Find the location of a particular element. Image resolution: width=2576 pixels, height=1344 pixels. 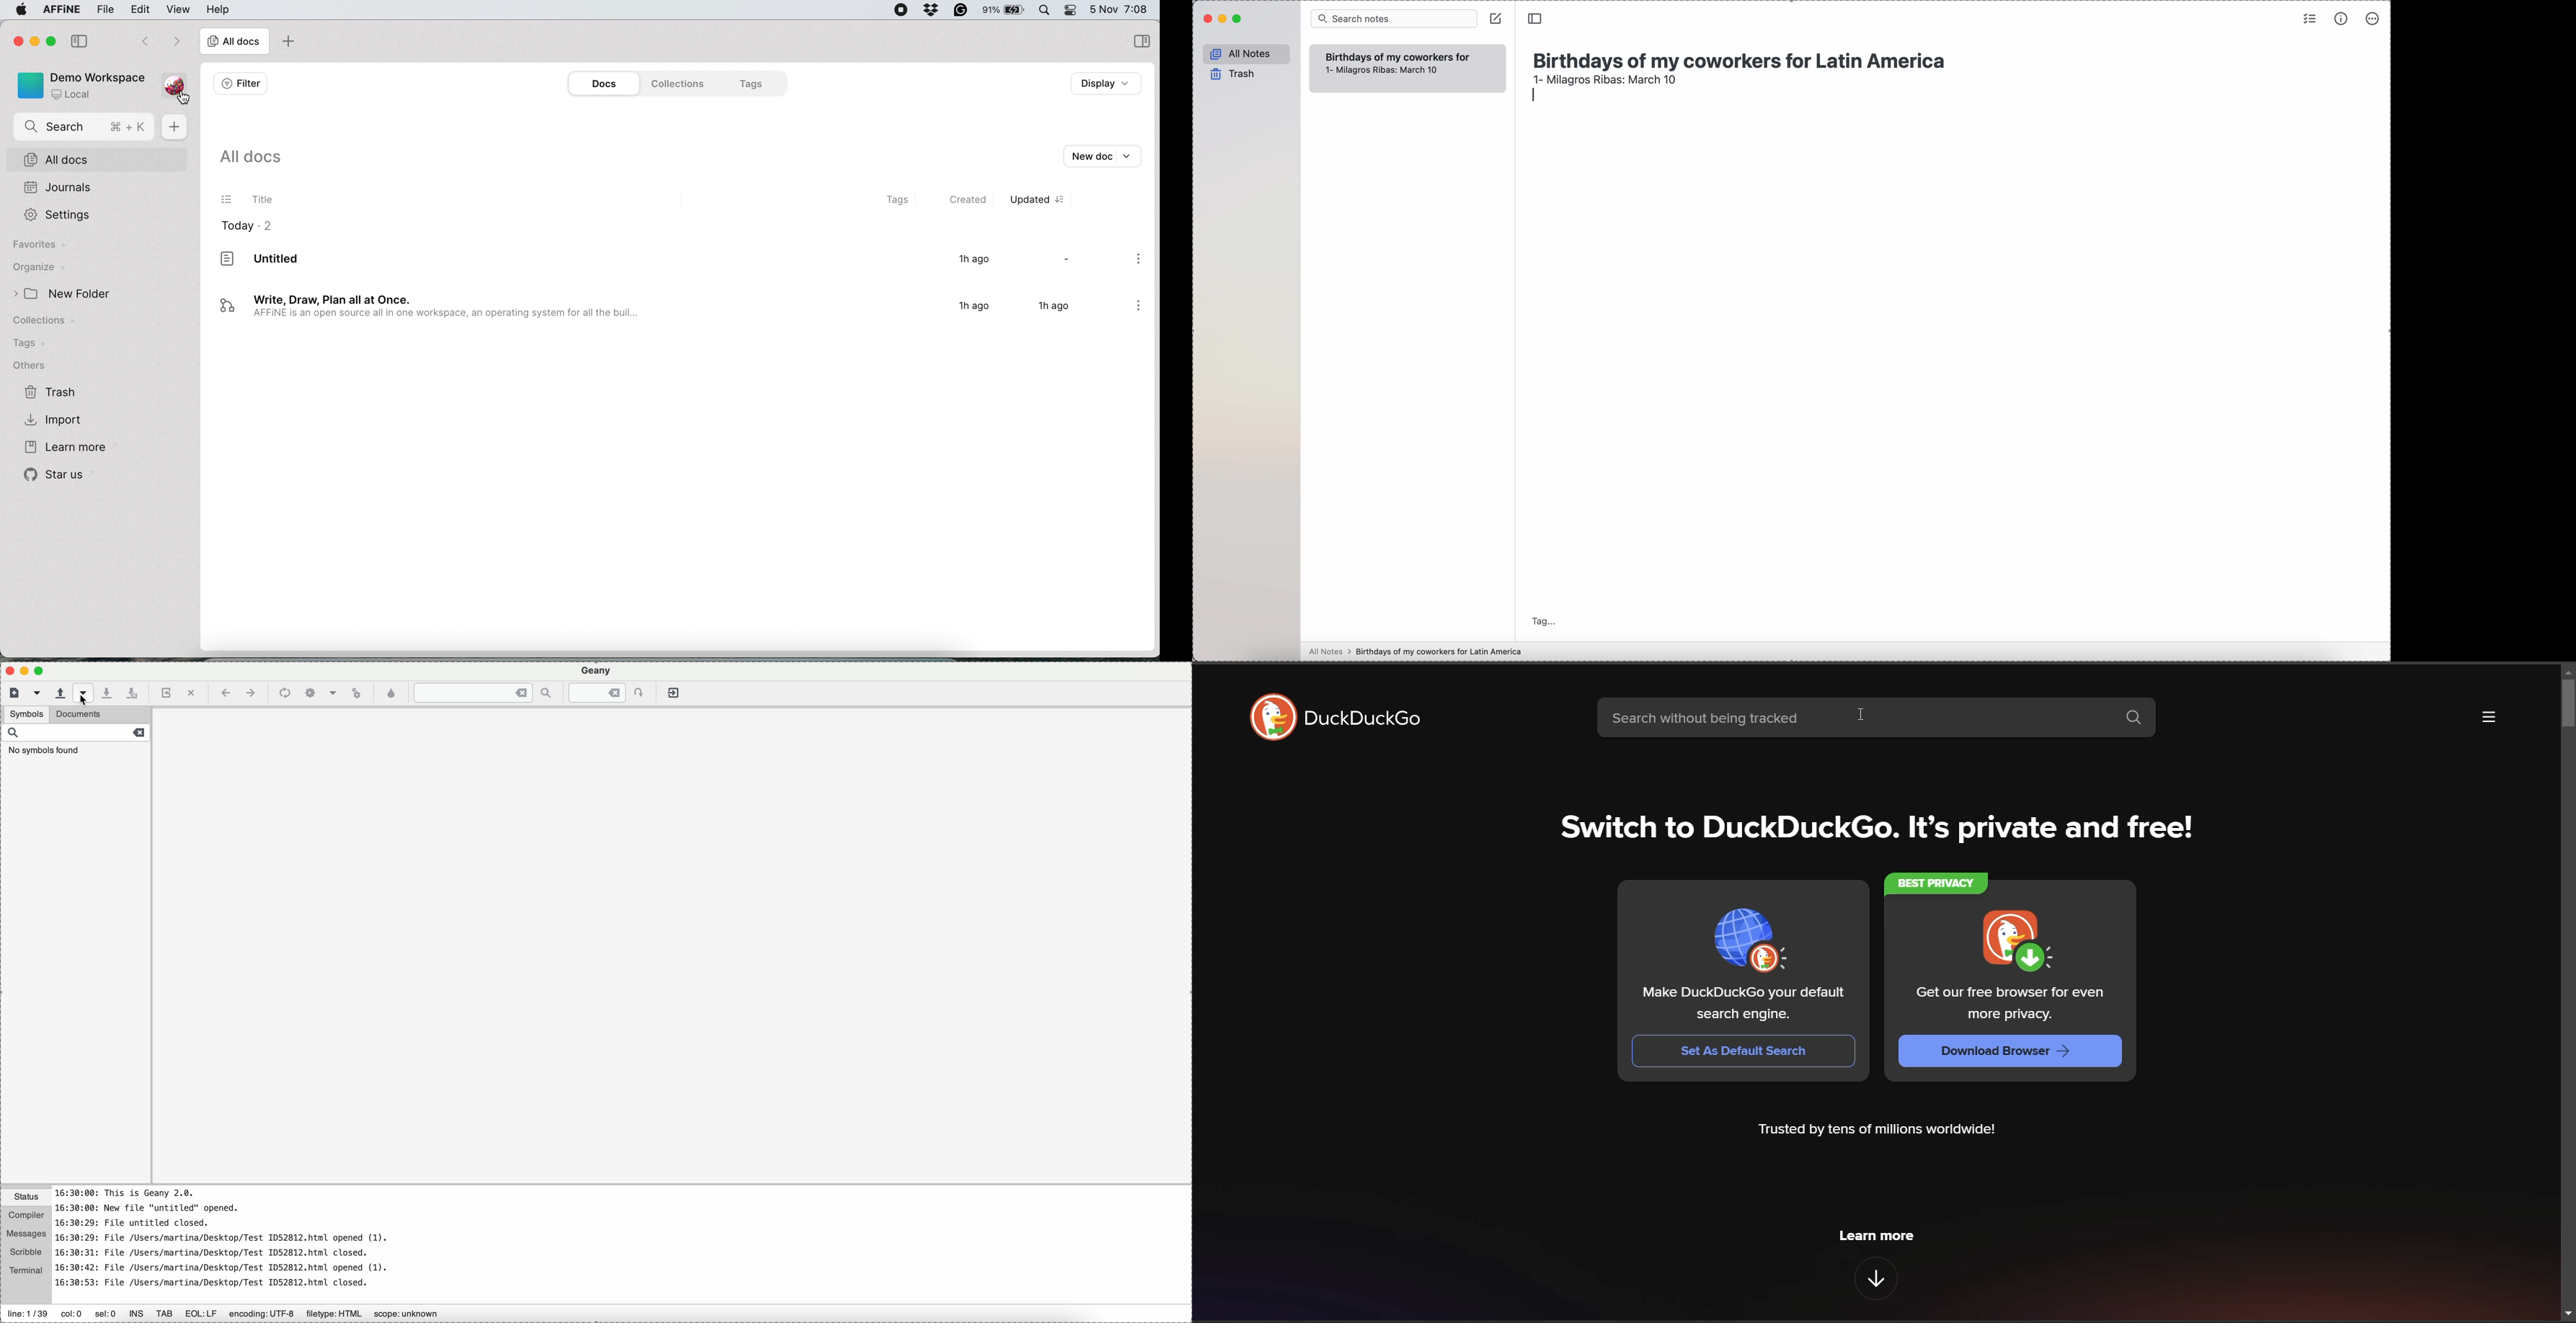

search bar is located at coordinates (1393, 17).